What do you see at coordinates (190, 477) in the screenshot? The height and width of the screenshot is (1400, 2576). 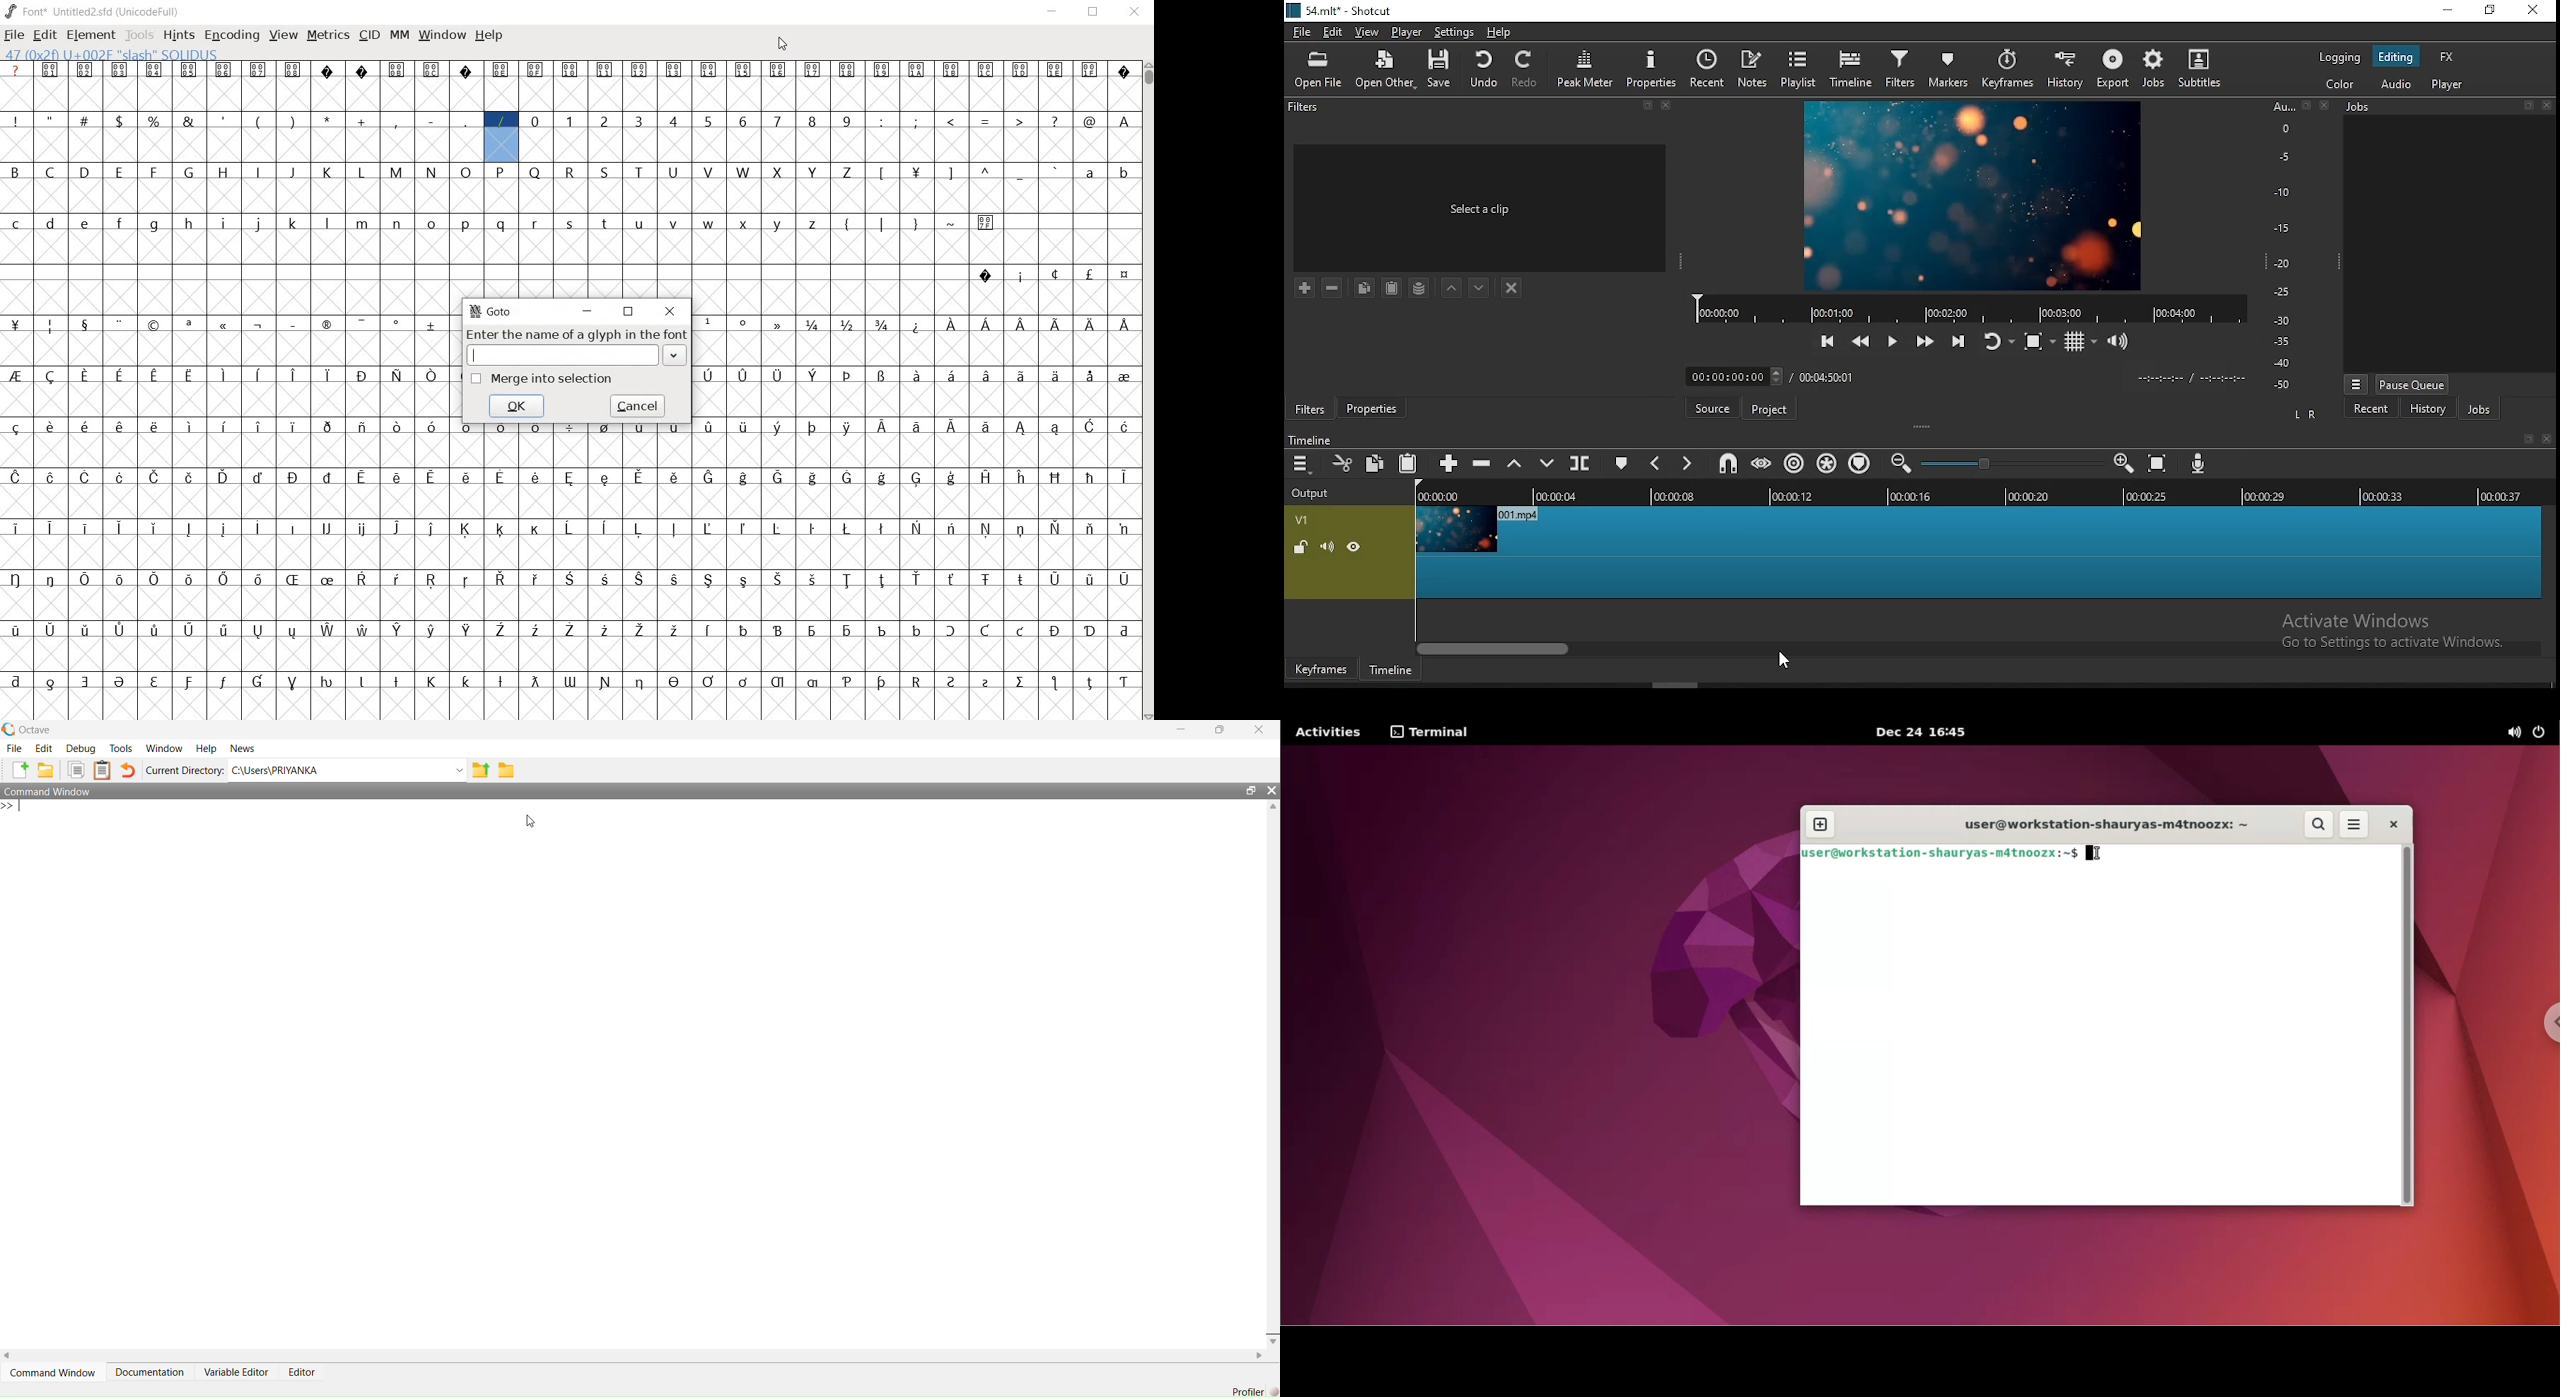 I see `glyph` at bounding box center [190, 477].